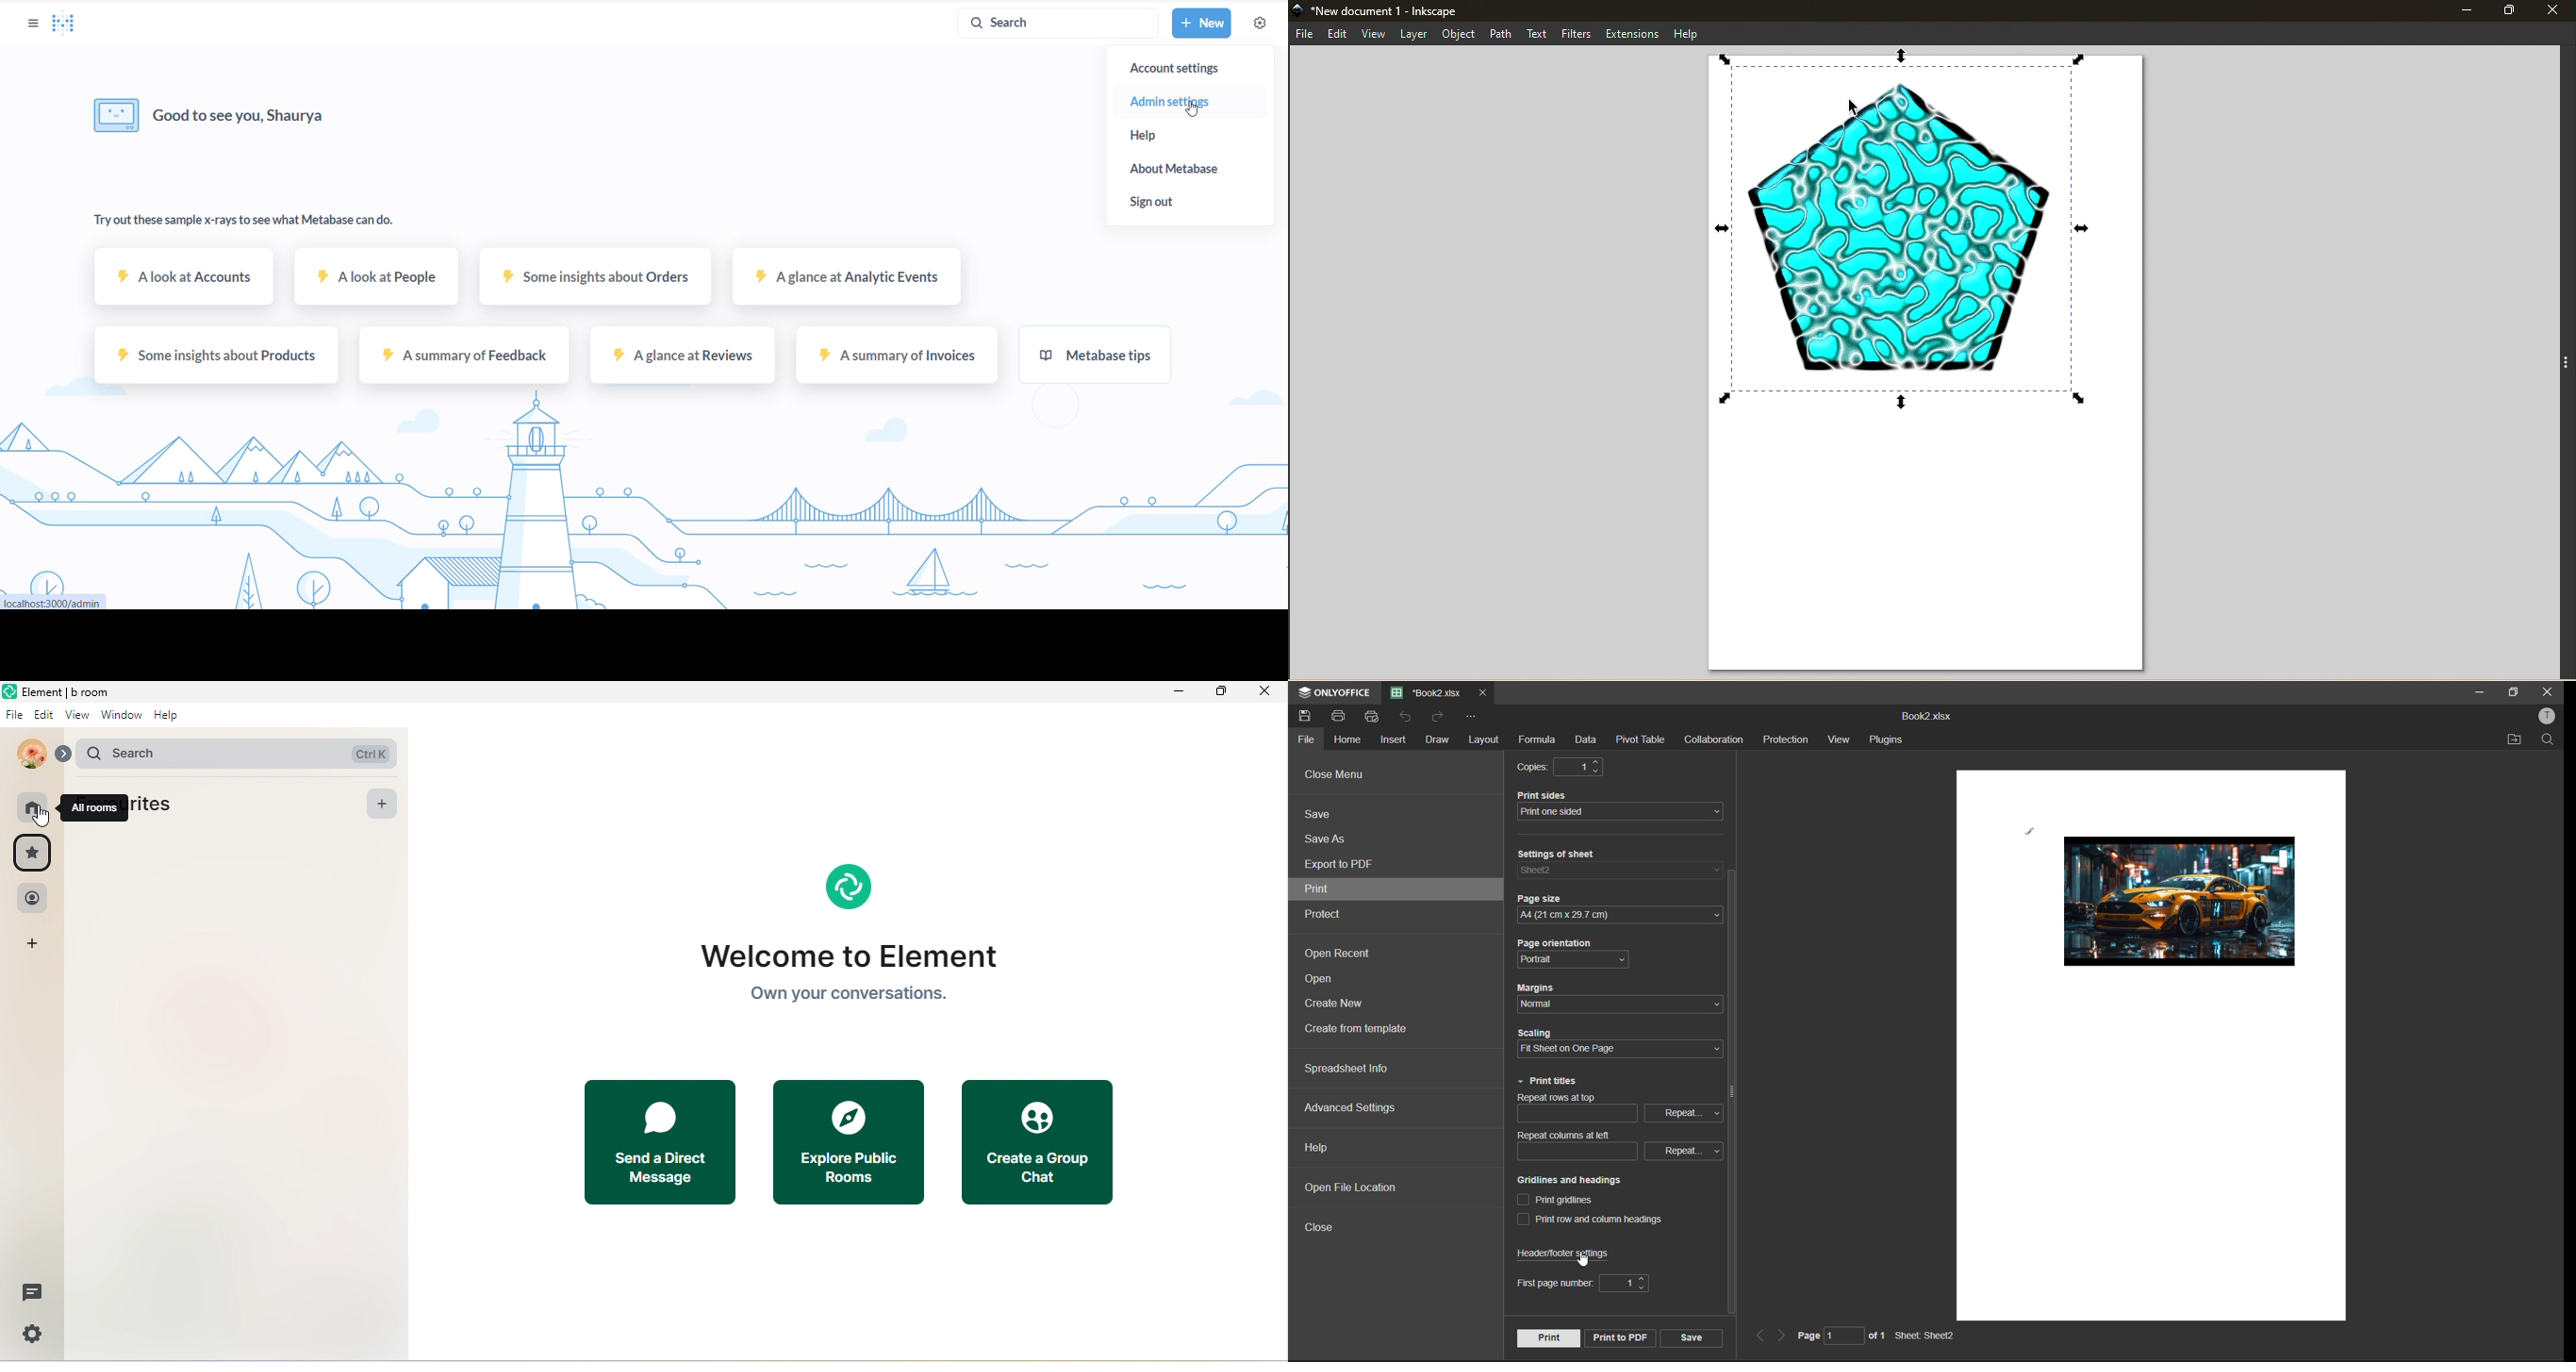  I want to click on close menu, so click(1336, 774).